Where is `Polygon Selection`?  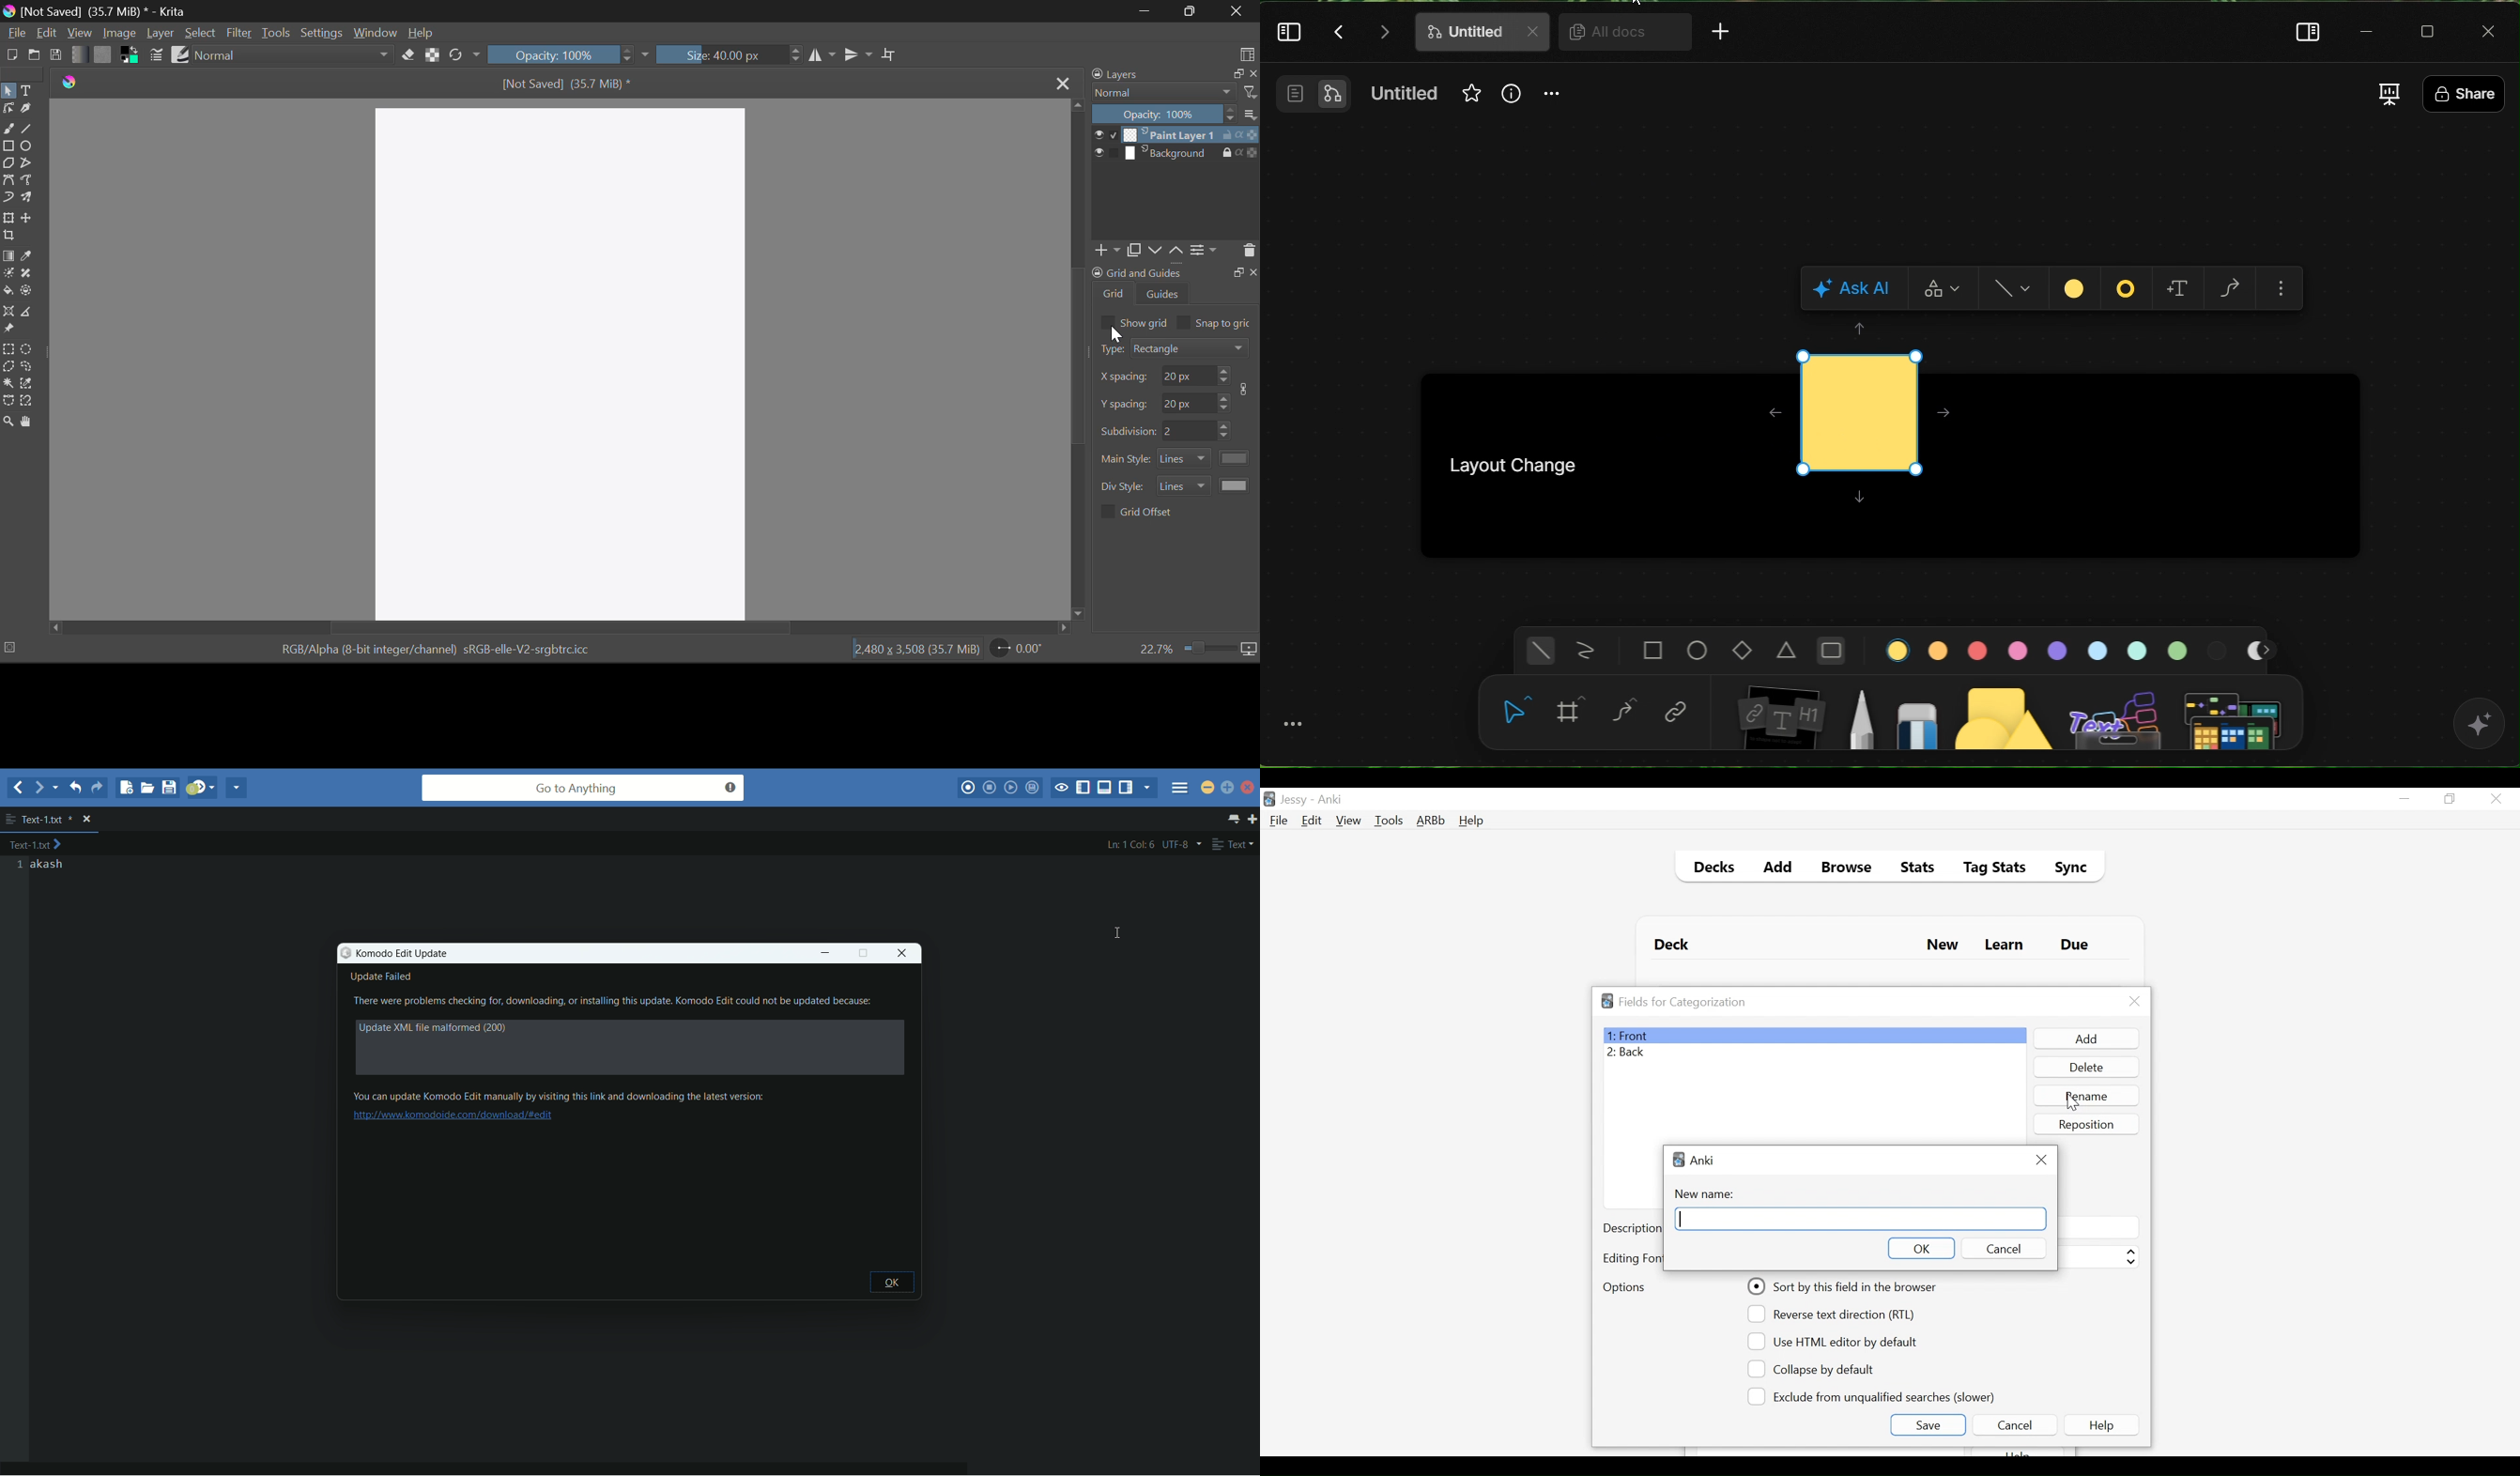
Polygon Selection is located at coordinates (8, 368).